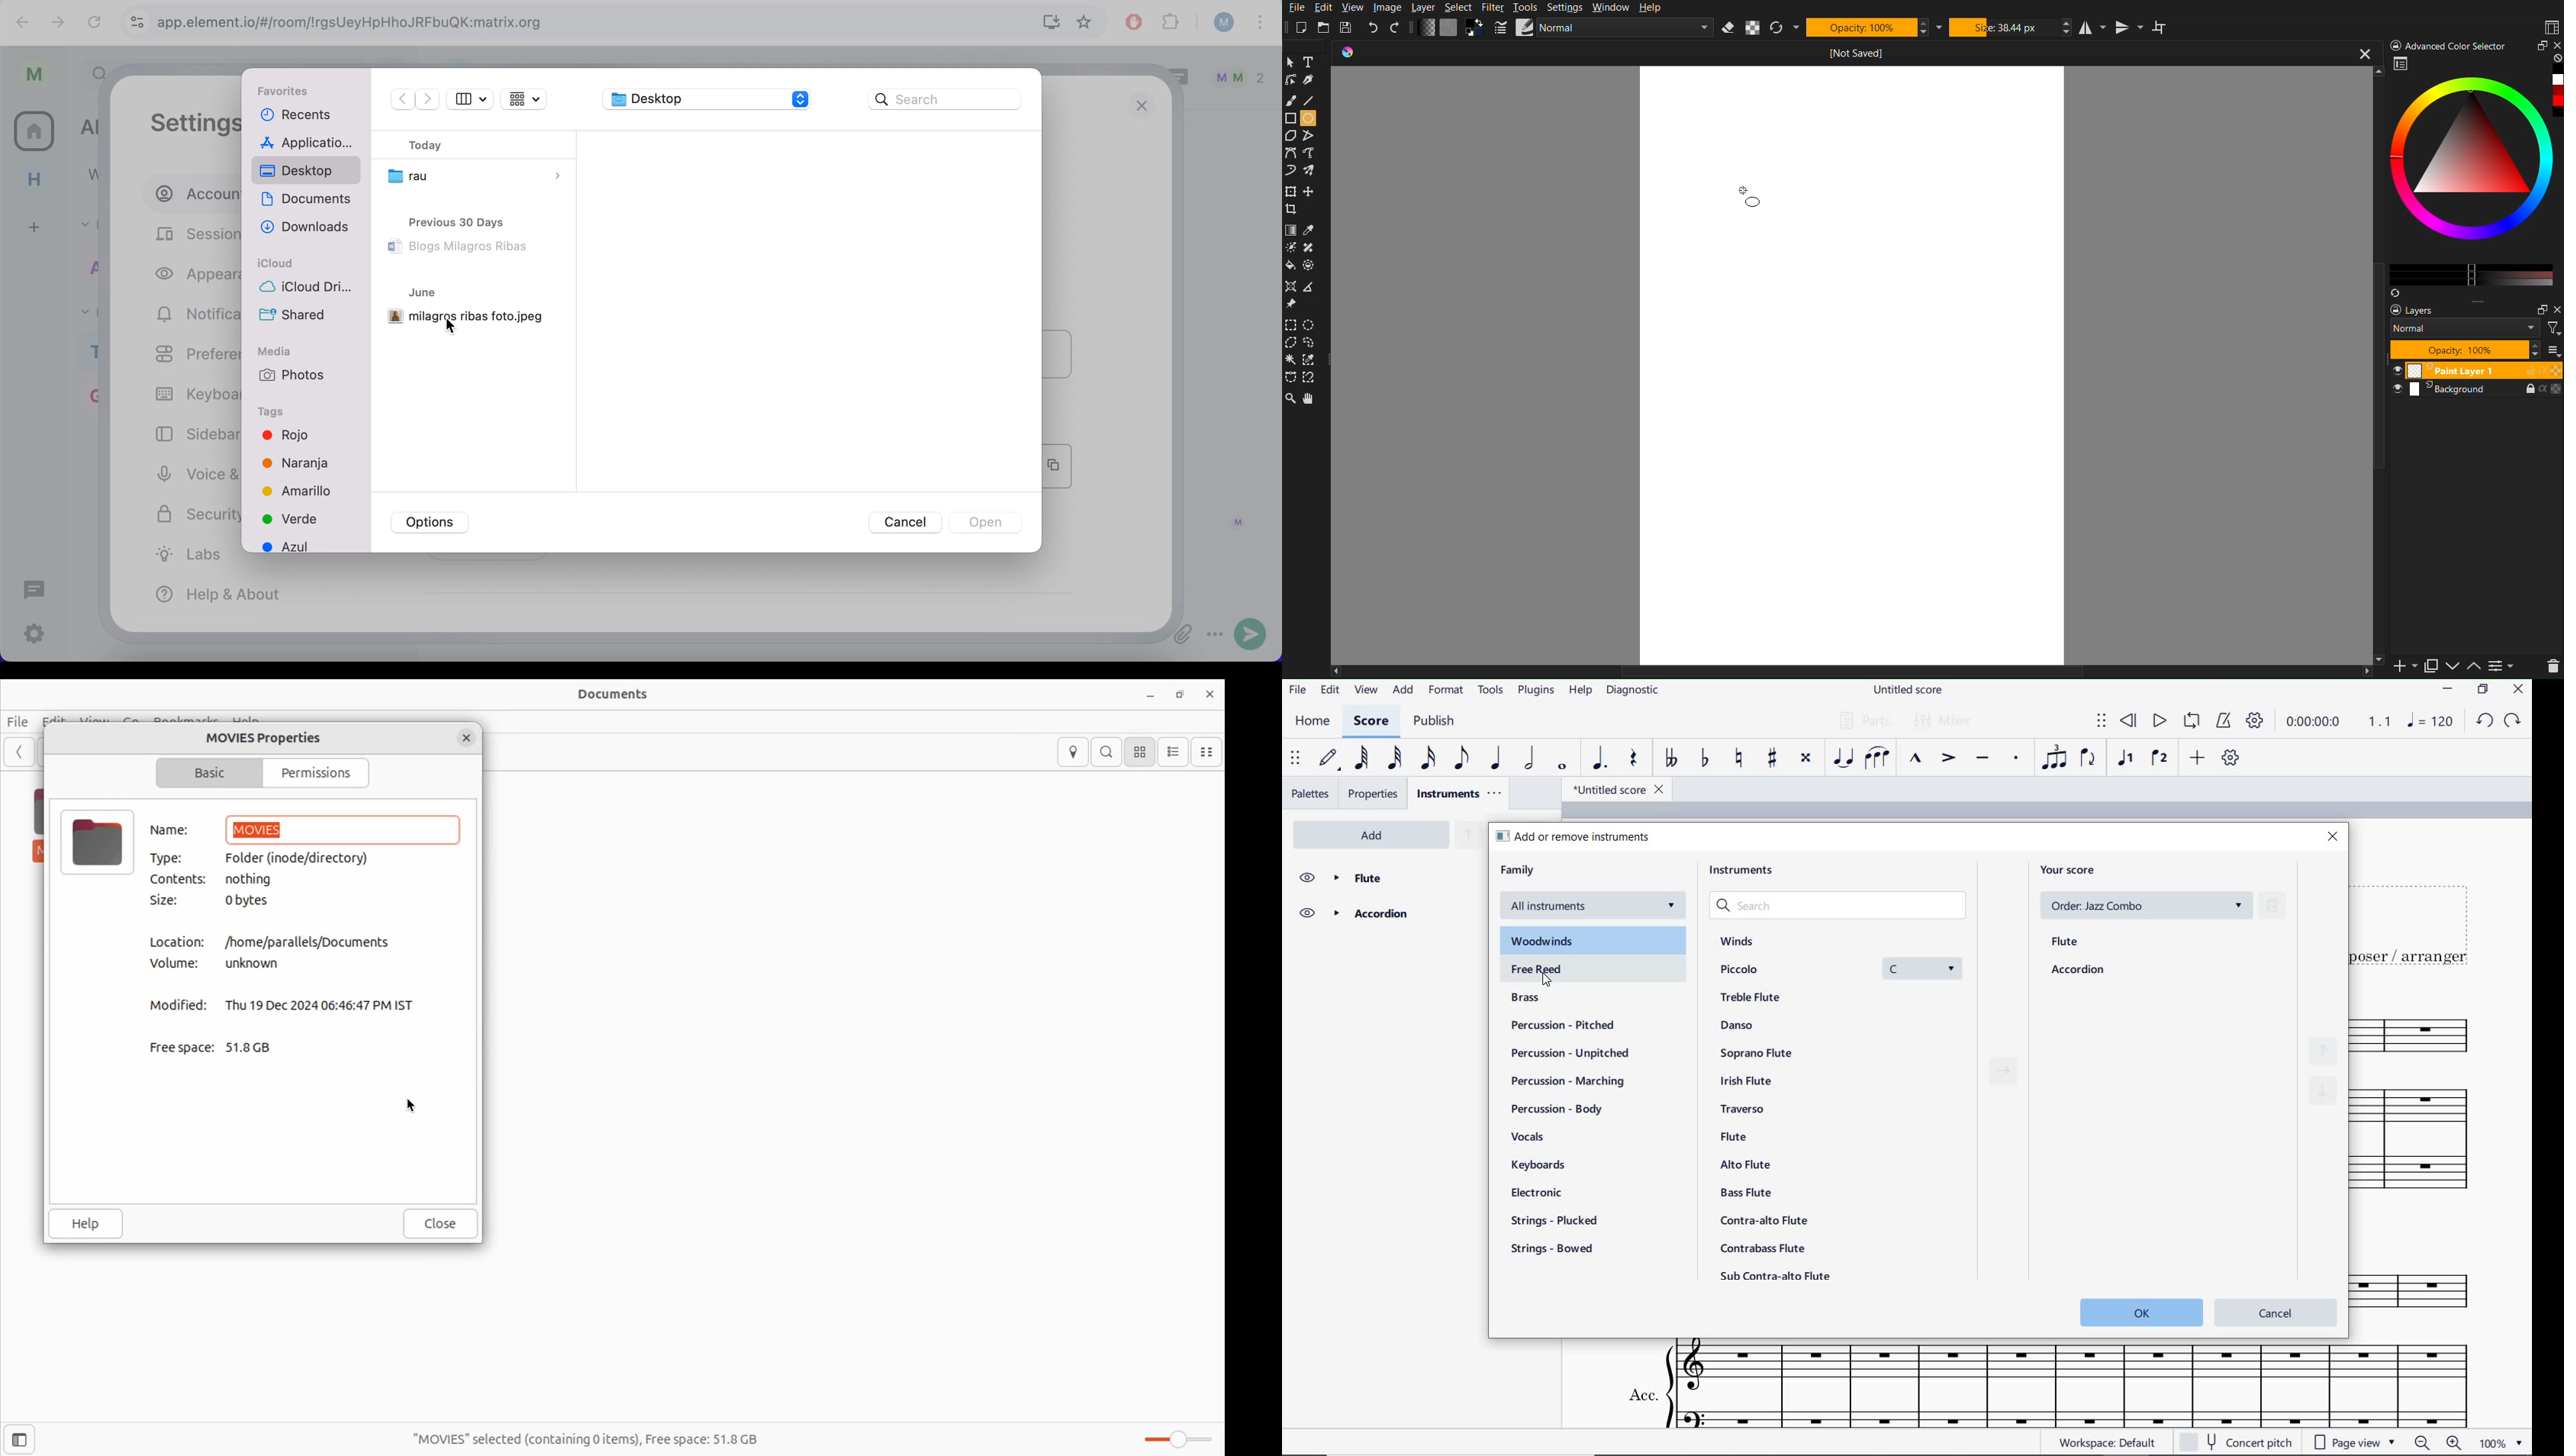  Describe the element at coordinates (1459, 760) in the screenshot. I see `eighth note` at that location.